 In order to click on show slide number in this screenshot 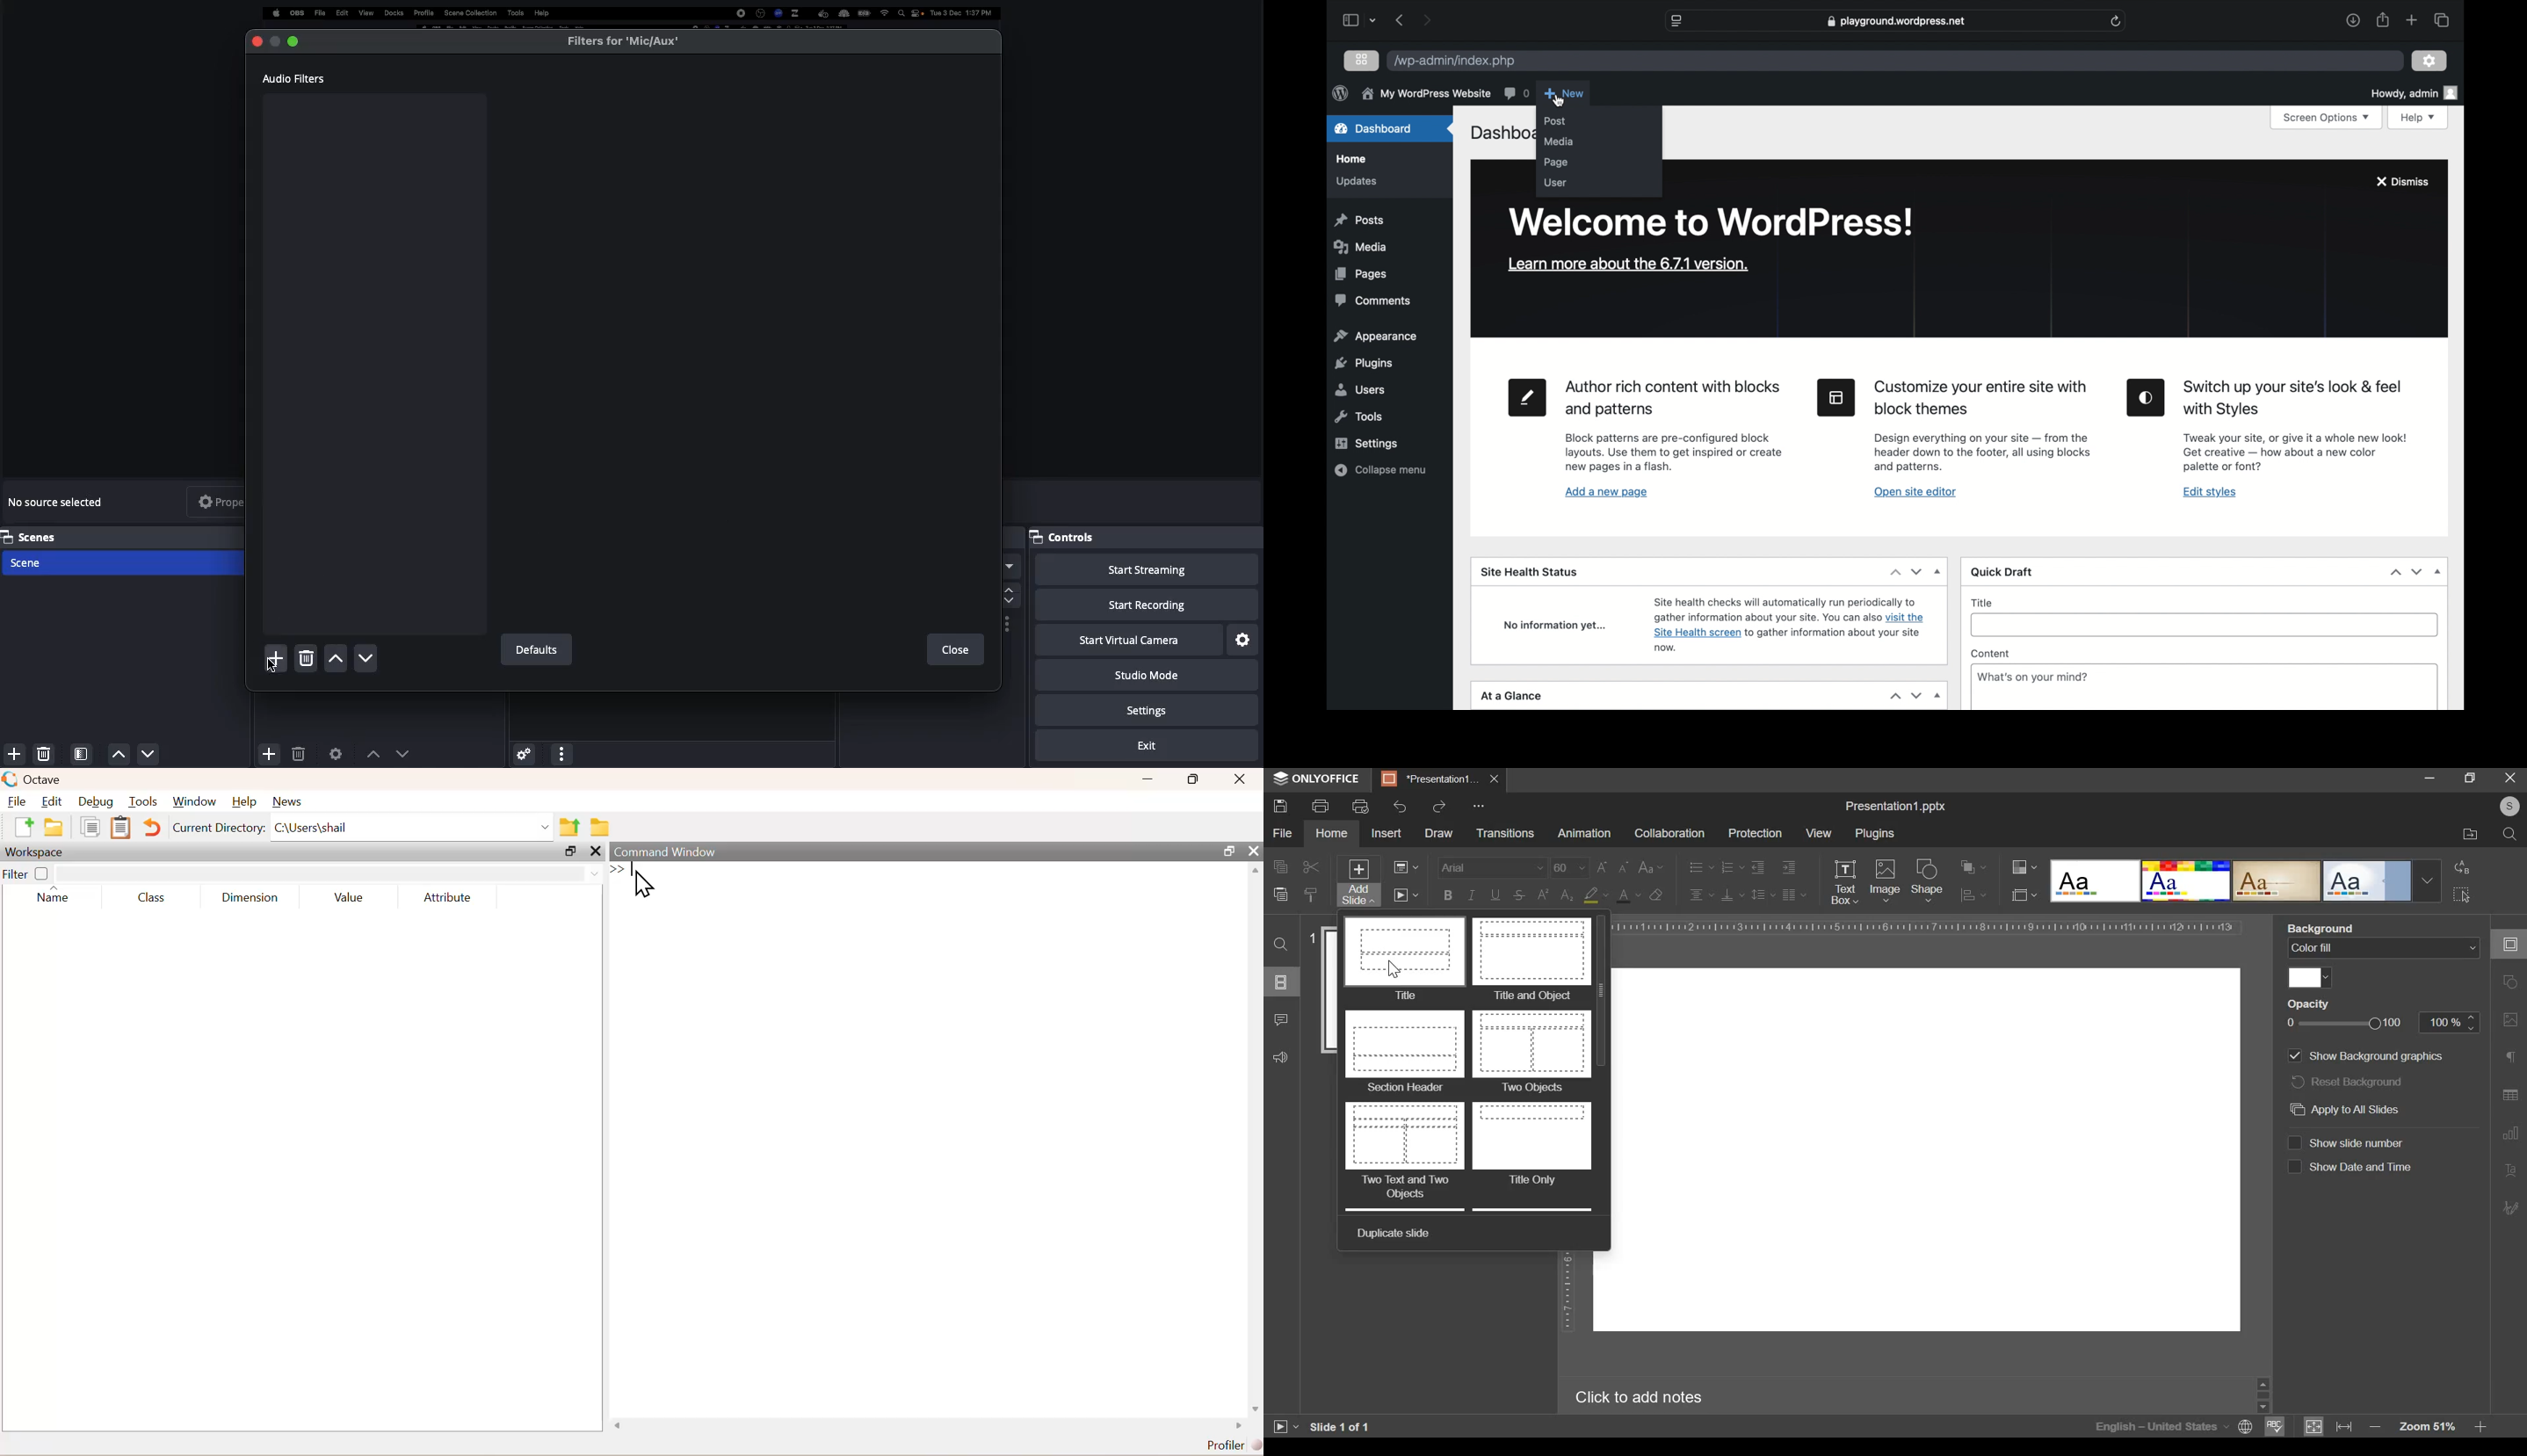, I will do `click(2348, 1141)`.